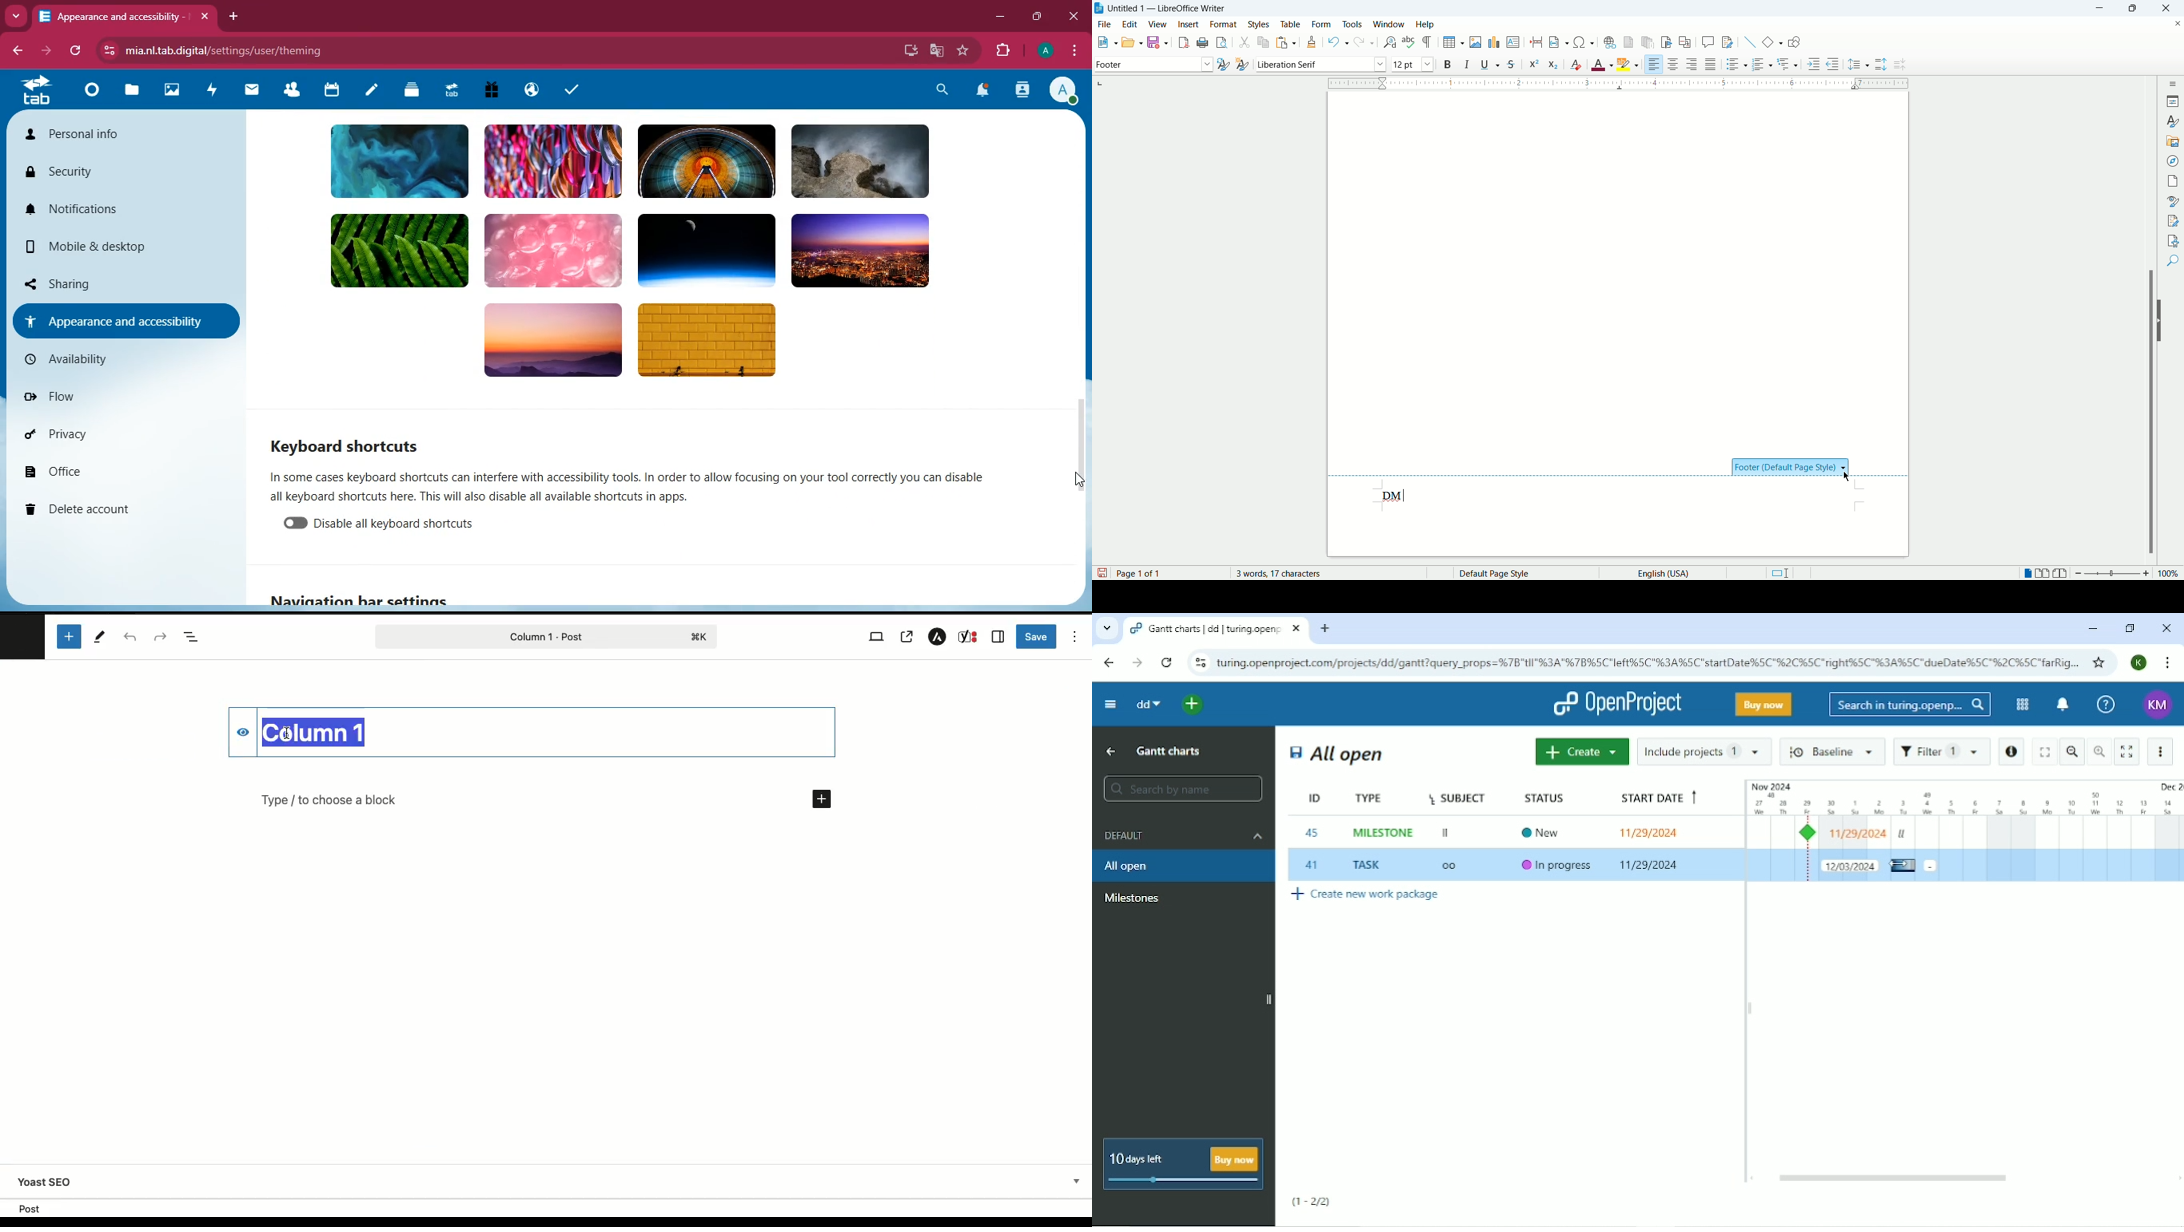  What do you see at coordinates (133, 90) in the screenshot?
I see `files` at bounding box center [133, 90].